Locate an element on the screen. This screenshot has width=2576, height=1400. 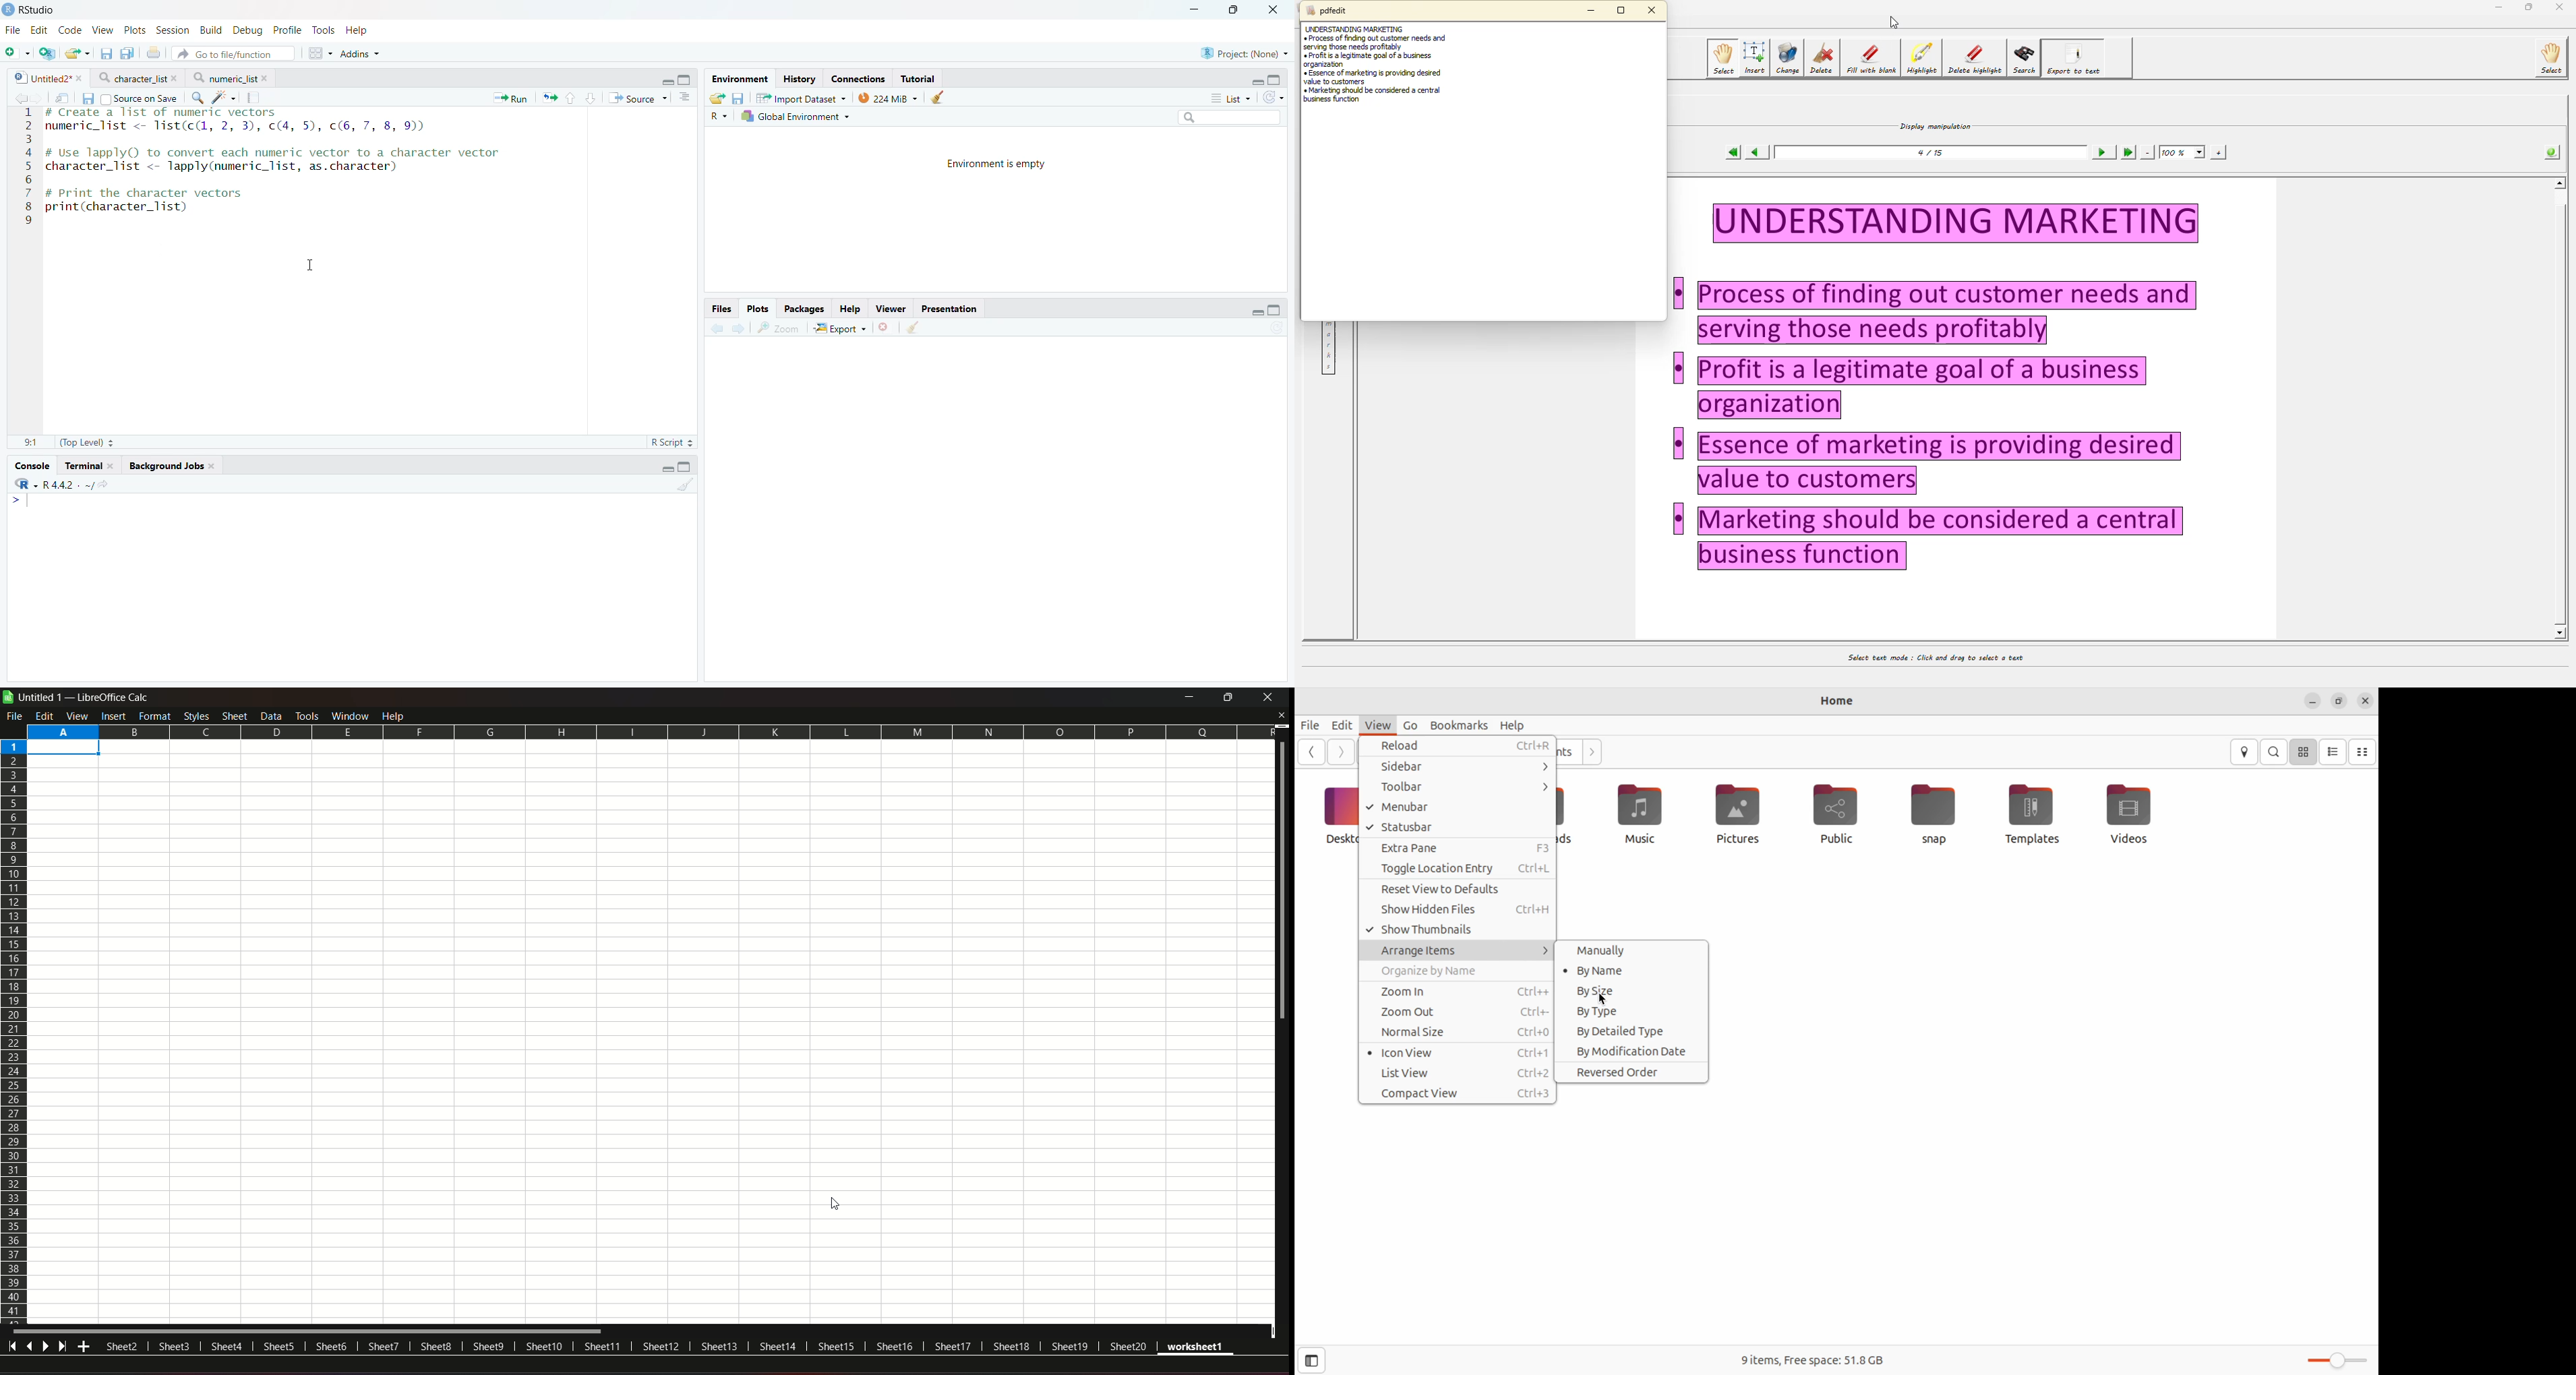
pdfedit is located at coordinates (1325, 10).